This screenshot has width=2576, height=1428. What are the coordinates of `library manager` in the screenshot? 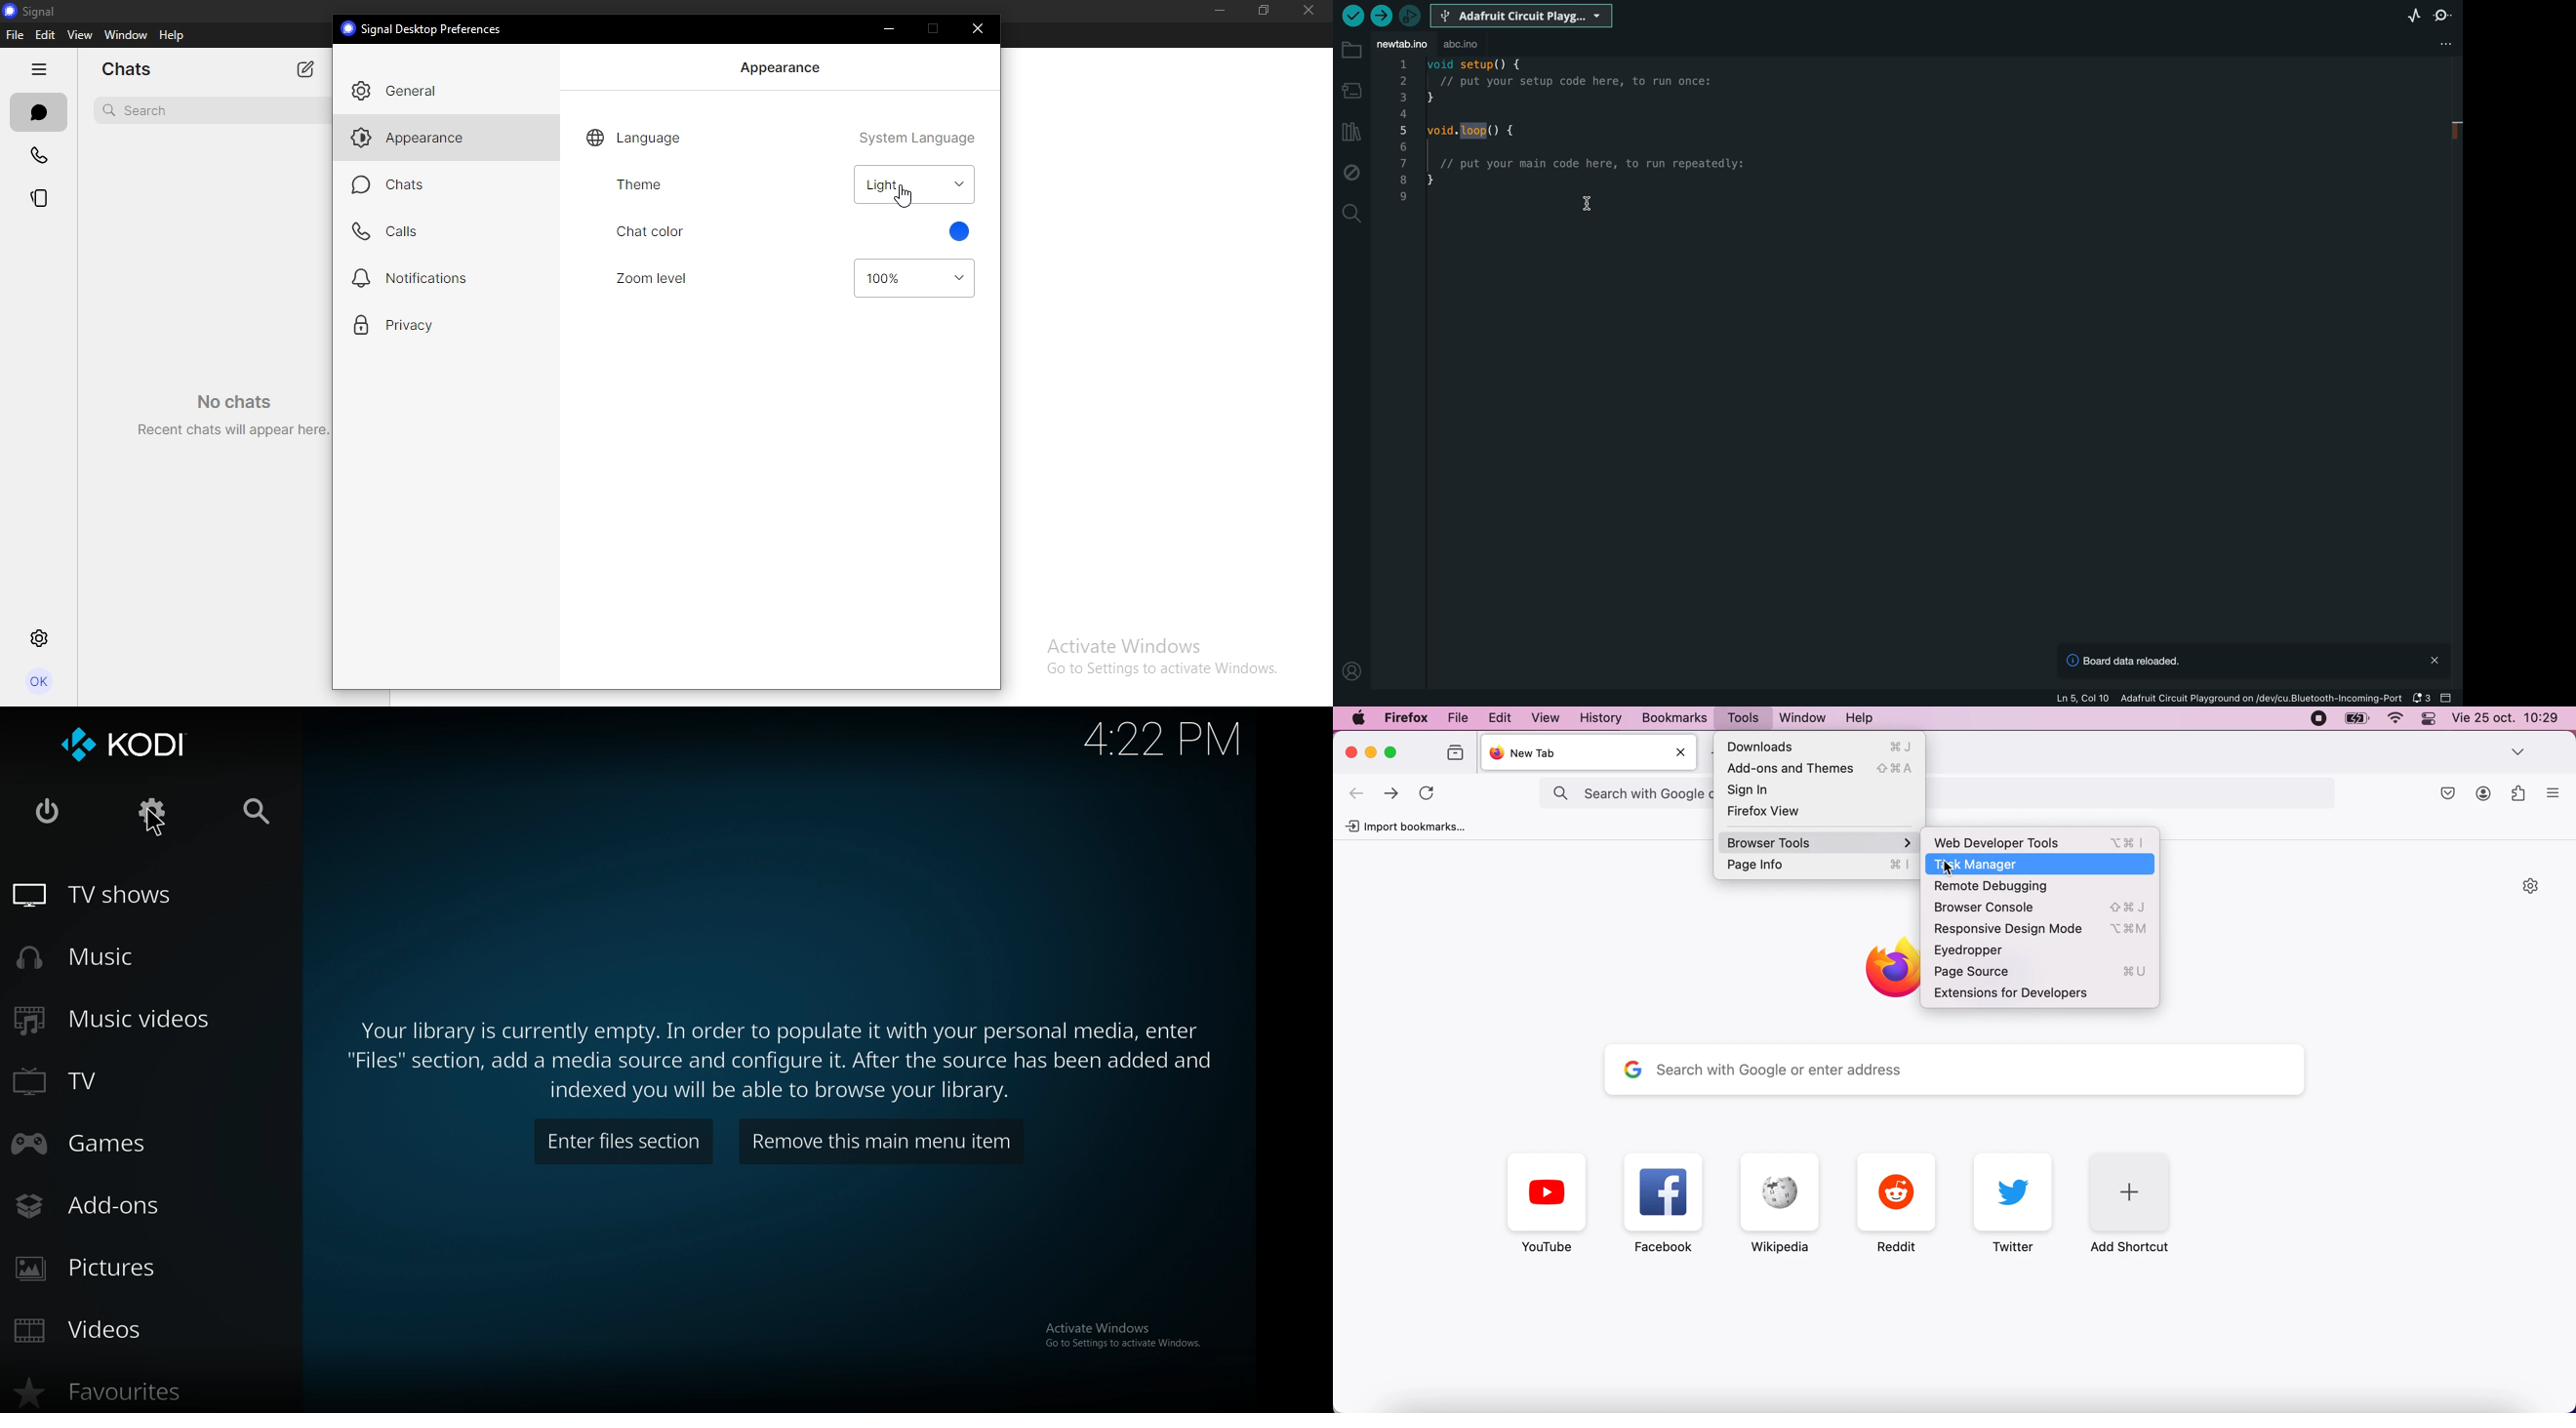 It's located at (1351, 131).